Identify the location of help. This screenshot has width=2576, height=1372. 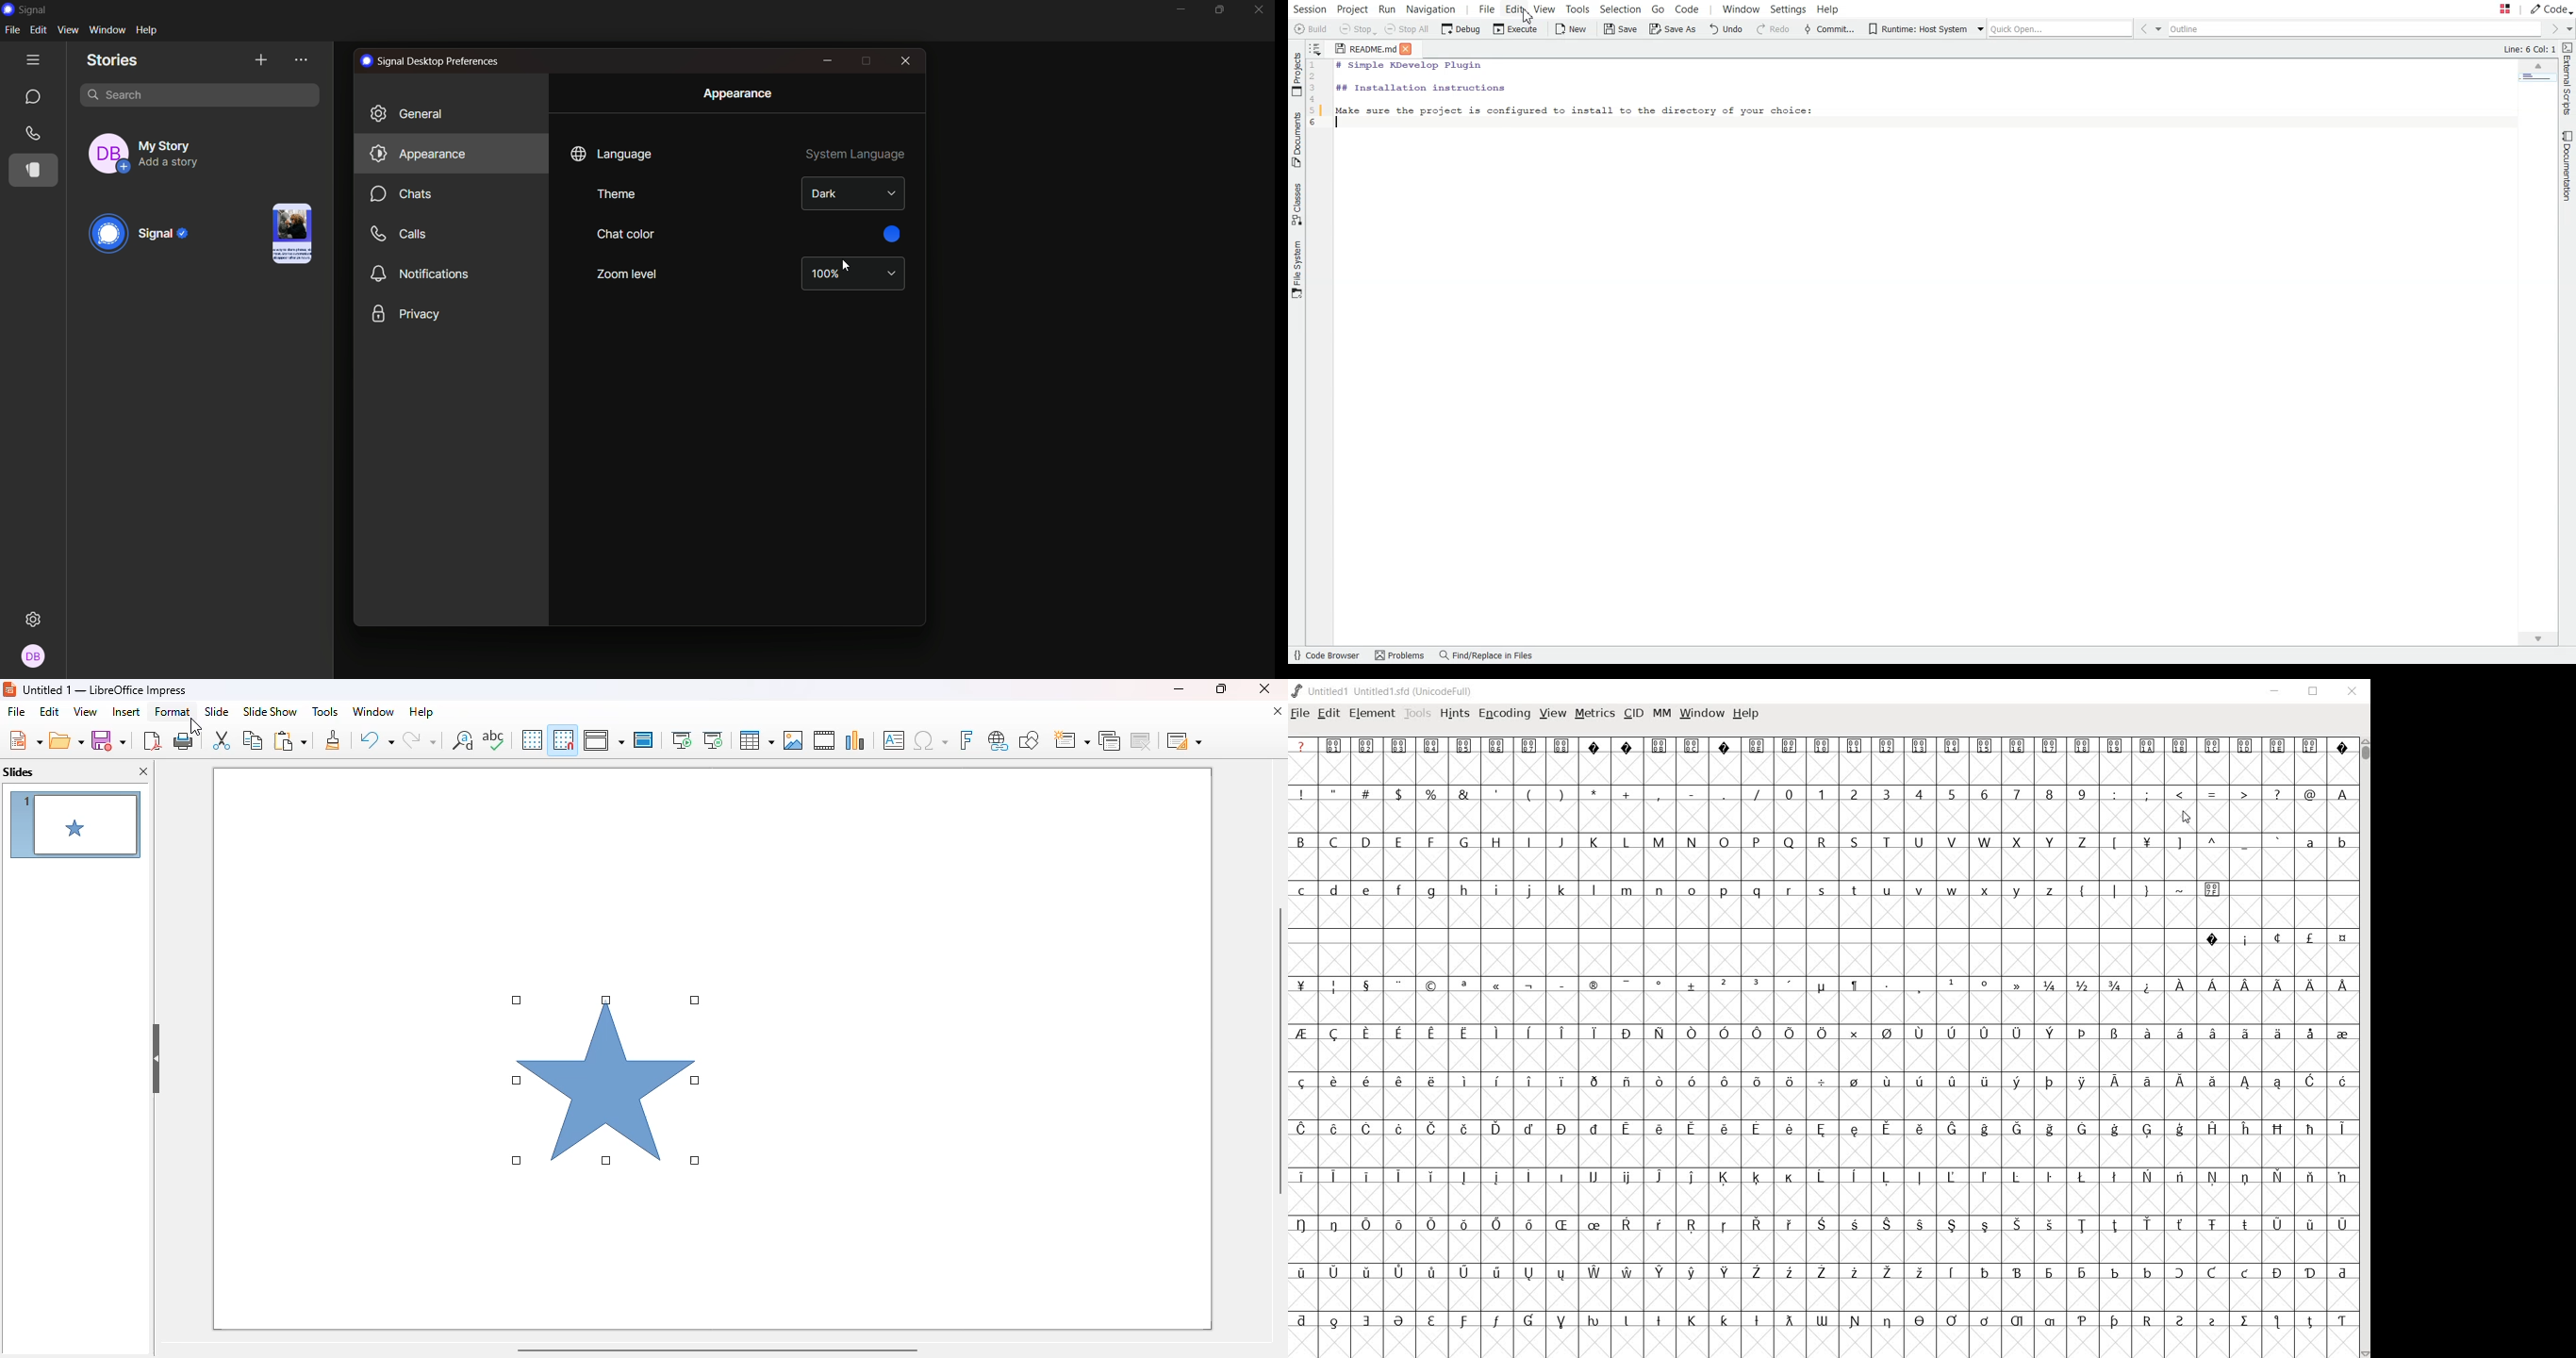
(421, 711).